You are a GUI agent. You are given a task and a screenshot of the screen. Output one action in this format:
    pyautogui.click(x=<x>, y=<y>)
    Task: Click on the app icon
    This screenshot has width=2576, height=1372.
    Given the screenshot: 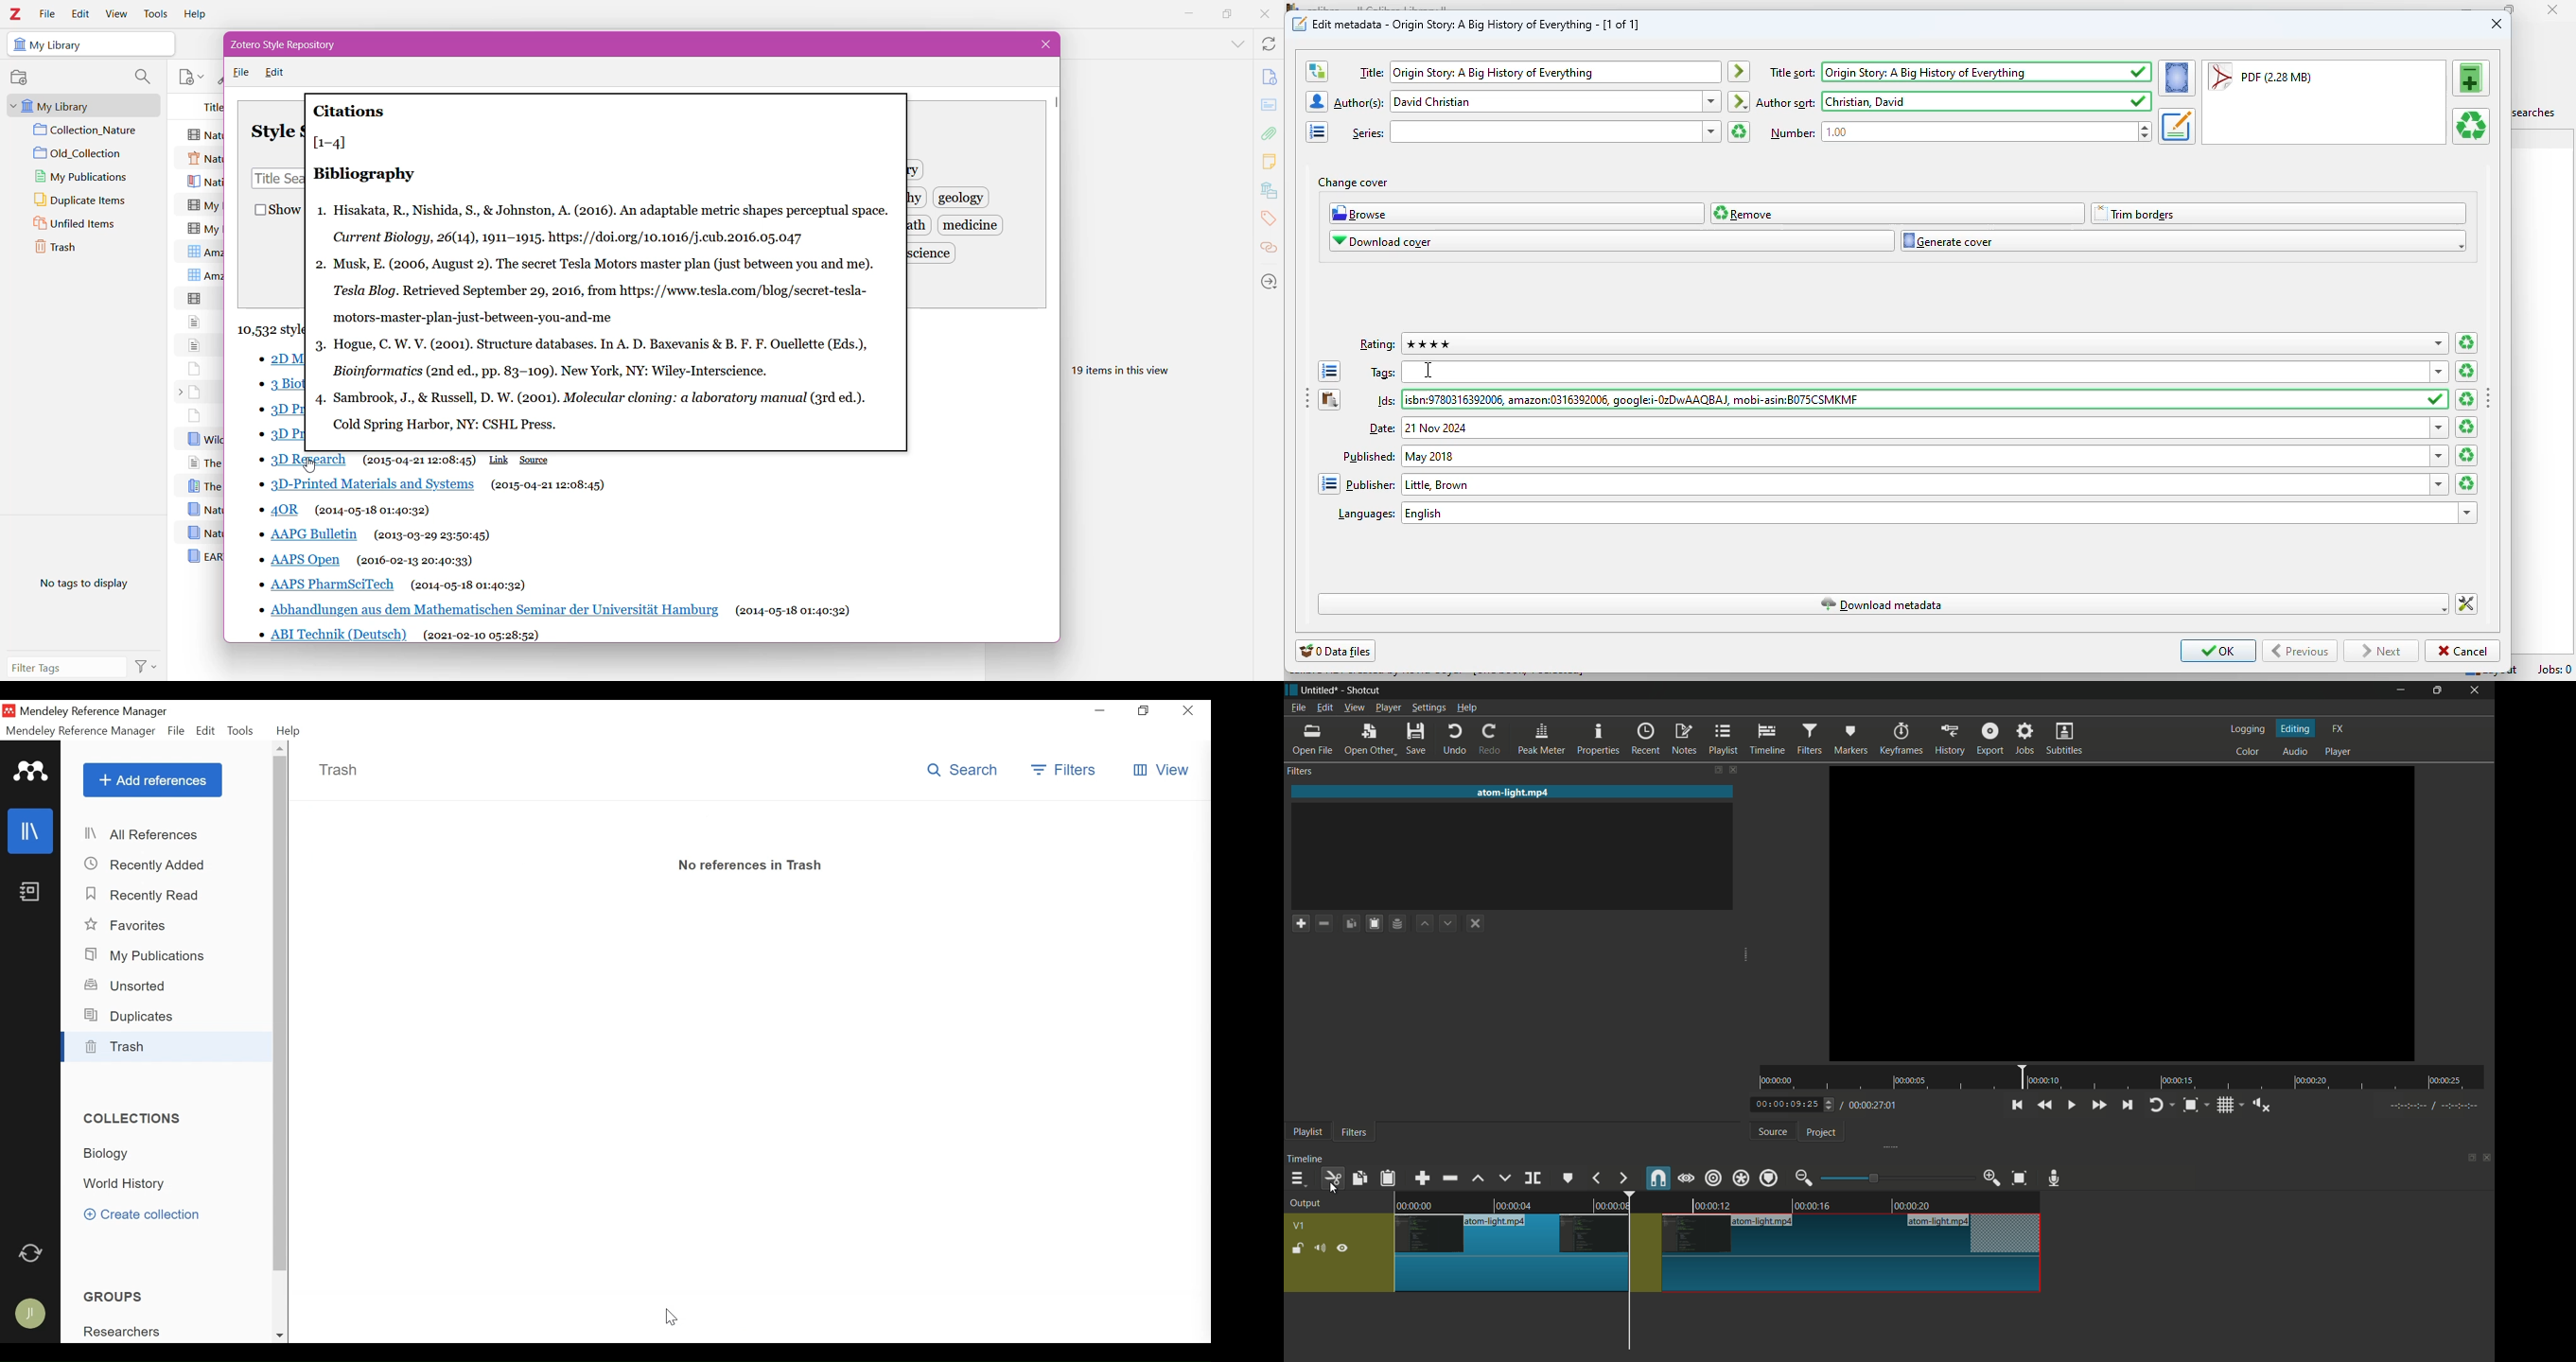 What is the action you would take?
    pyautogui.click(x=1291, y=690)
    